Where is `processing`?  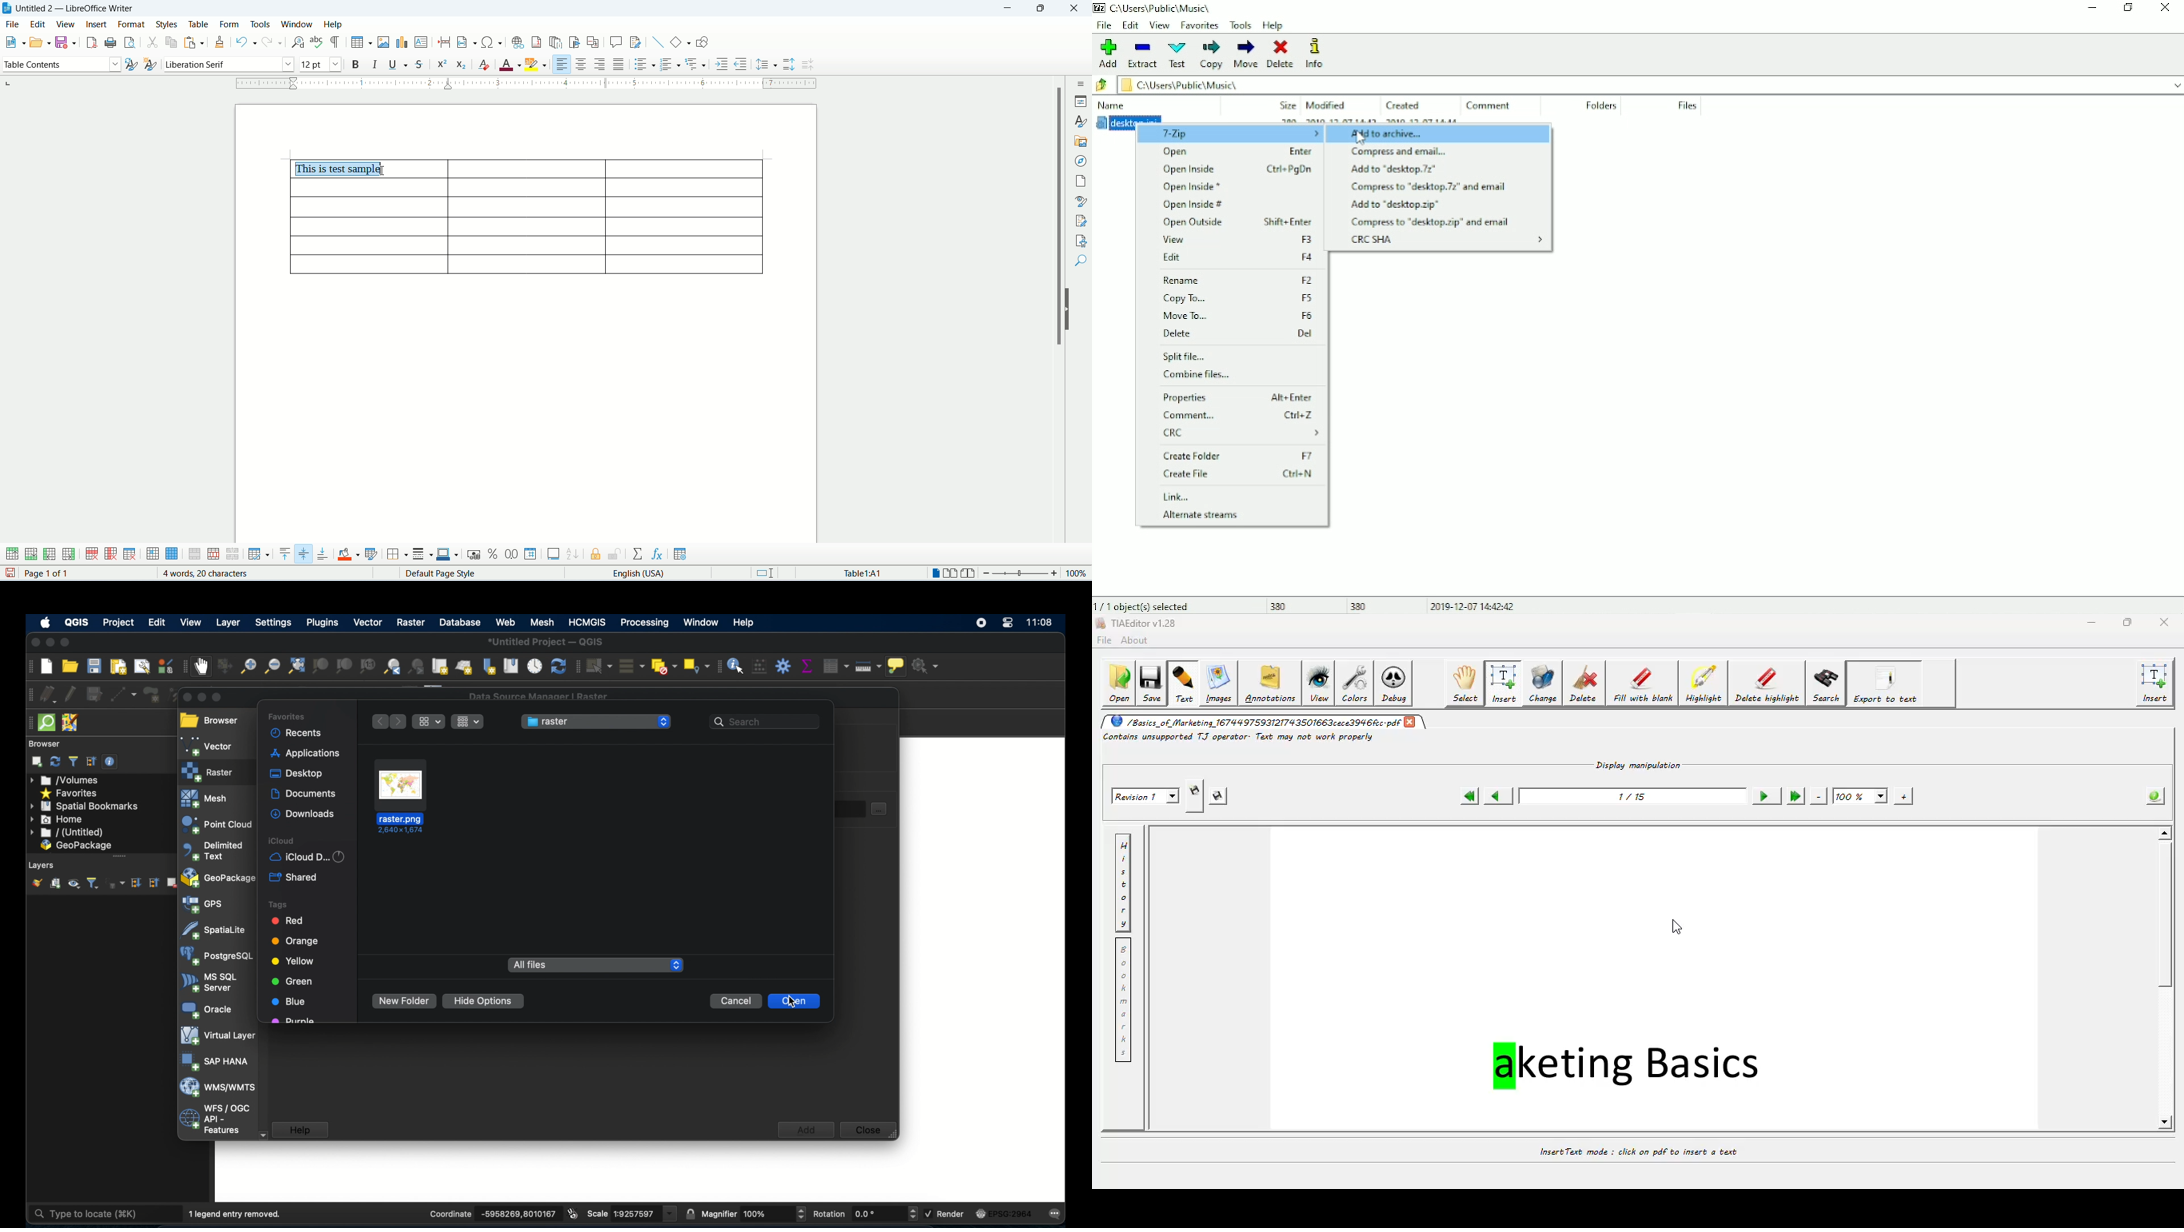
processing is located at coordinates (644, 623).